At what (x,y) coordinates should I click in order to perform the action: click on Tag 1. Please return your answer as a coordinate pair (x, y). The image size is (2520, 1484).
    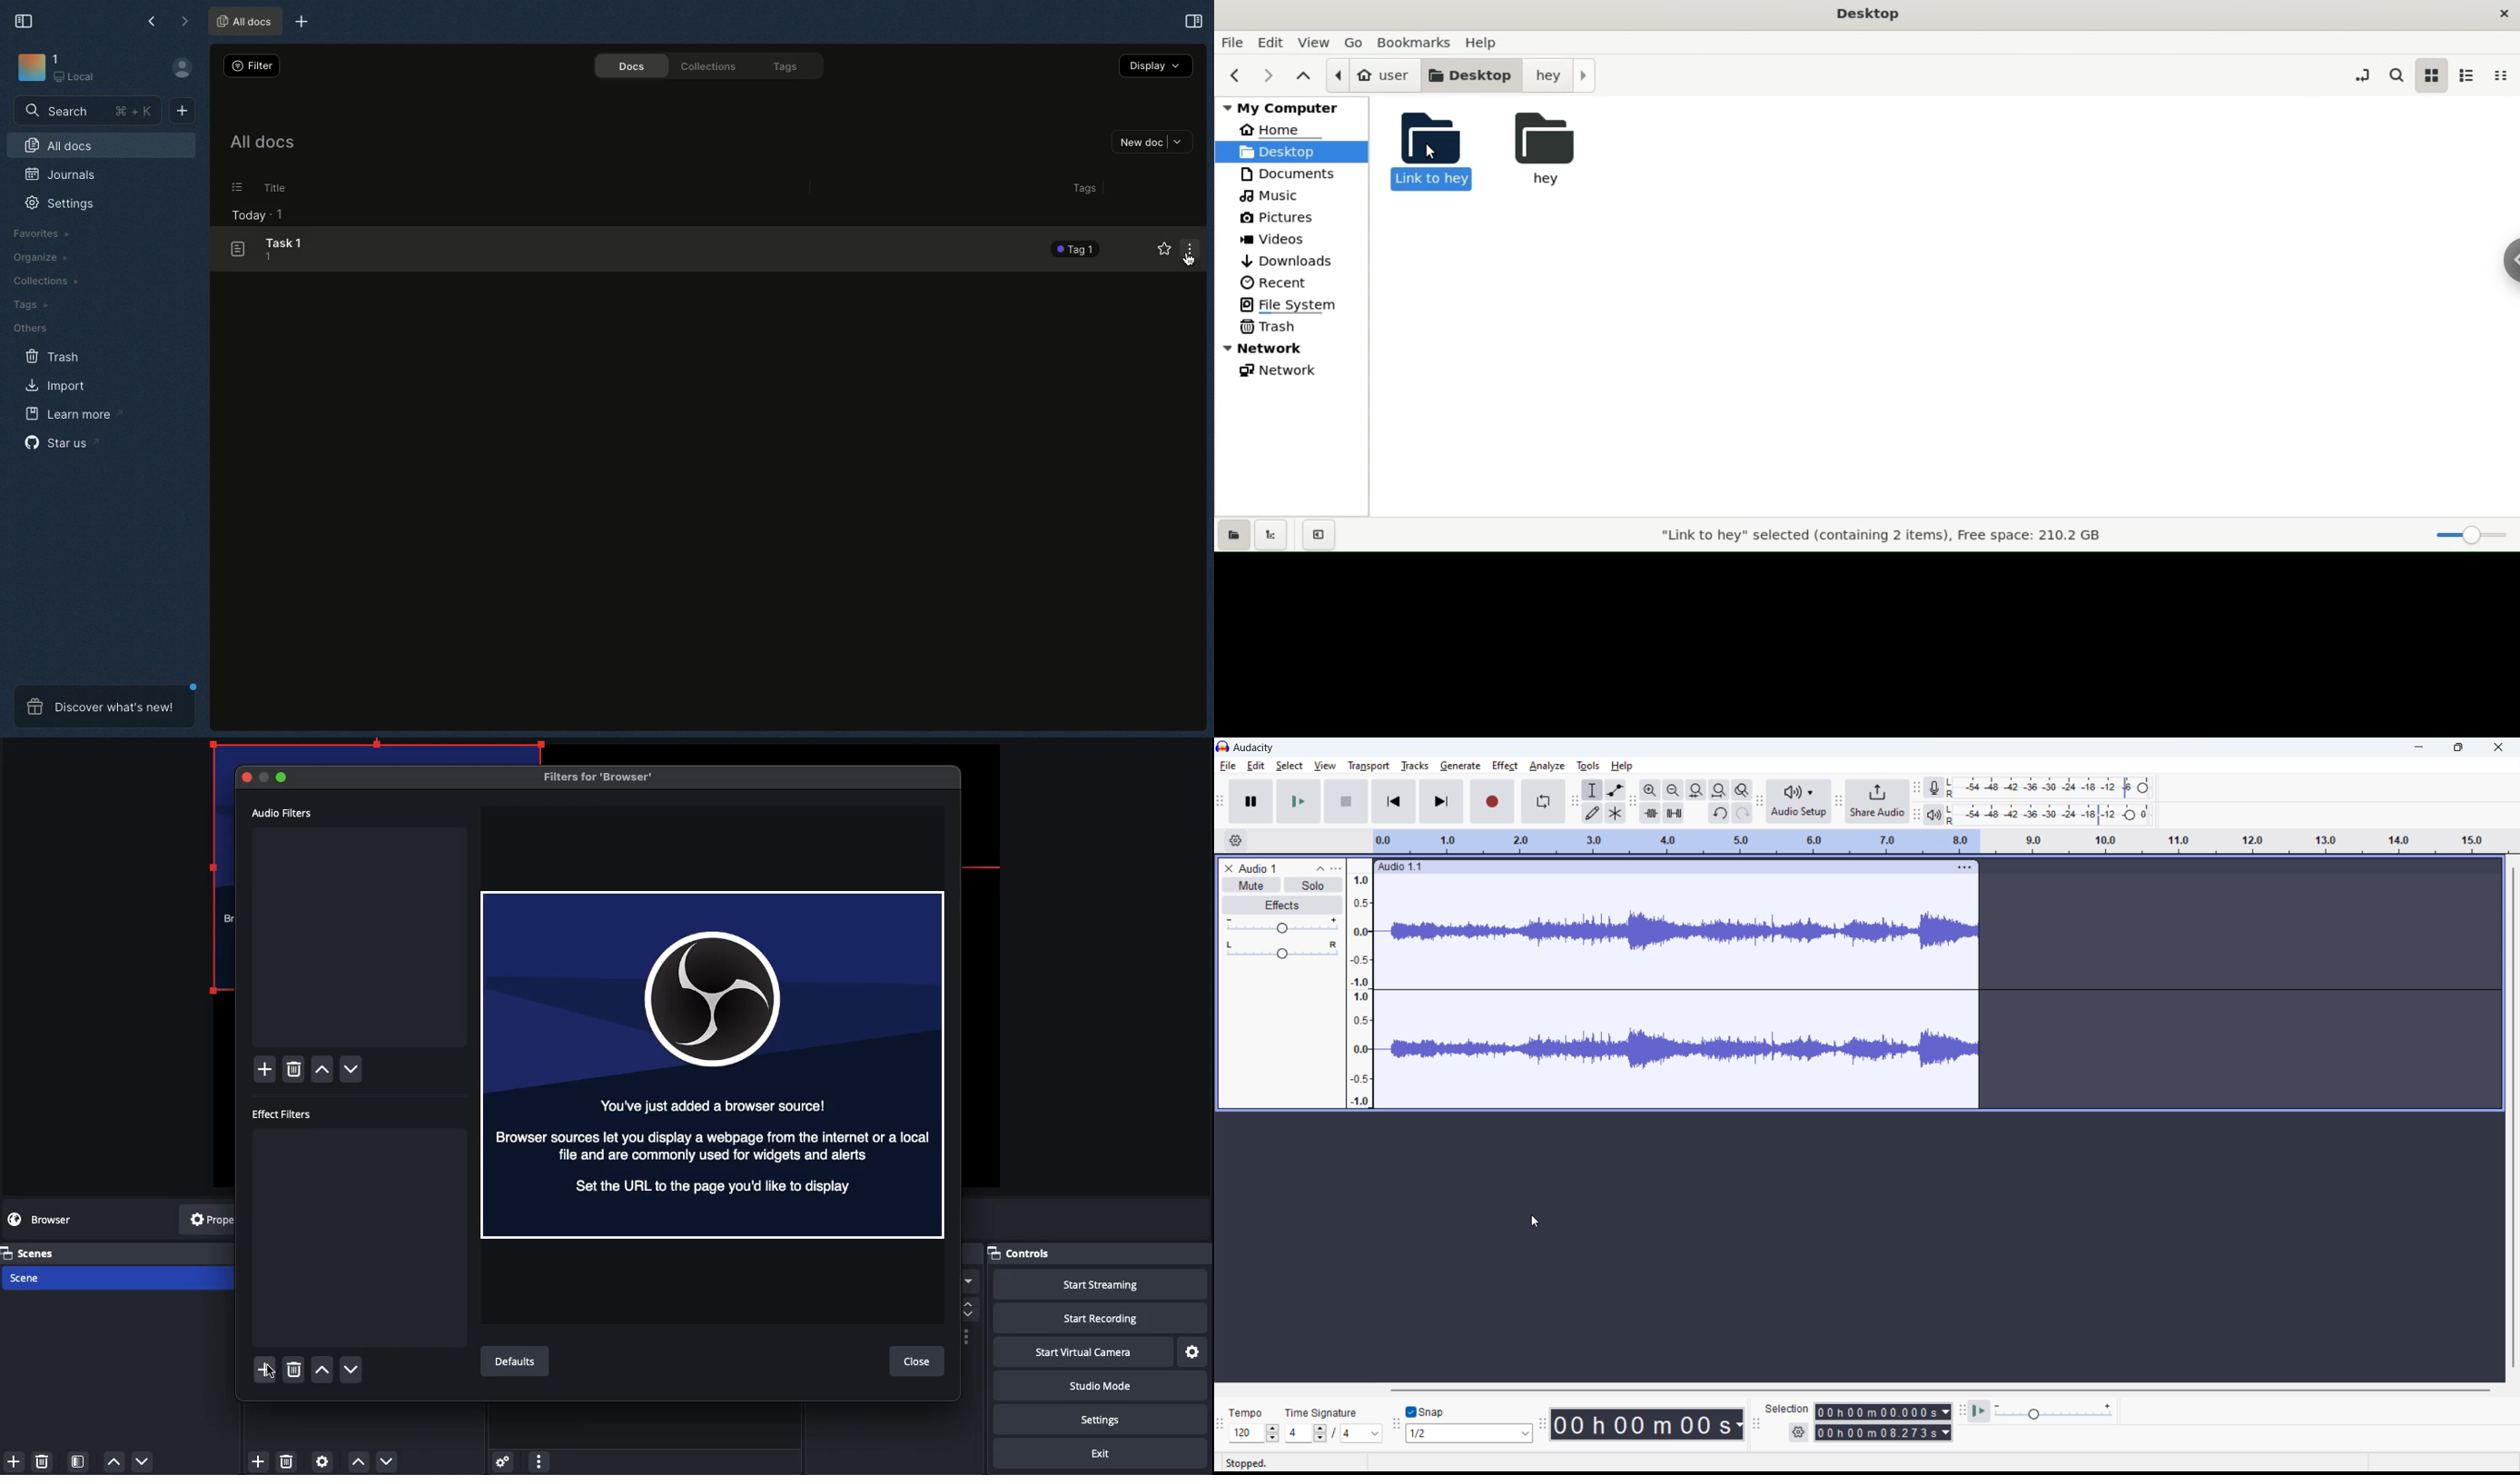
    Looking at the image, I should click on (1072, 249).